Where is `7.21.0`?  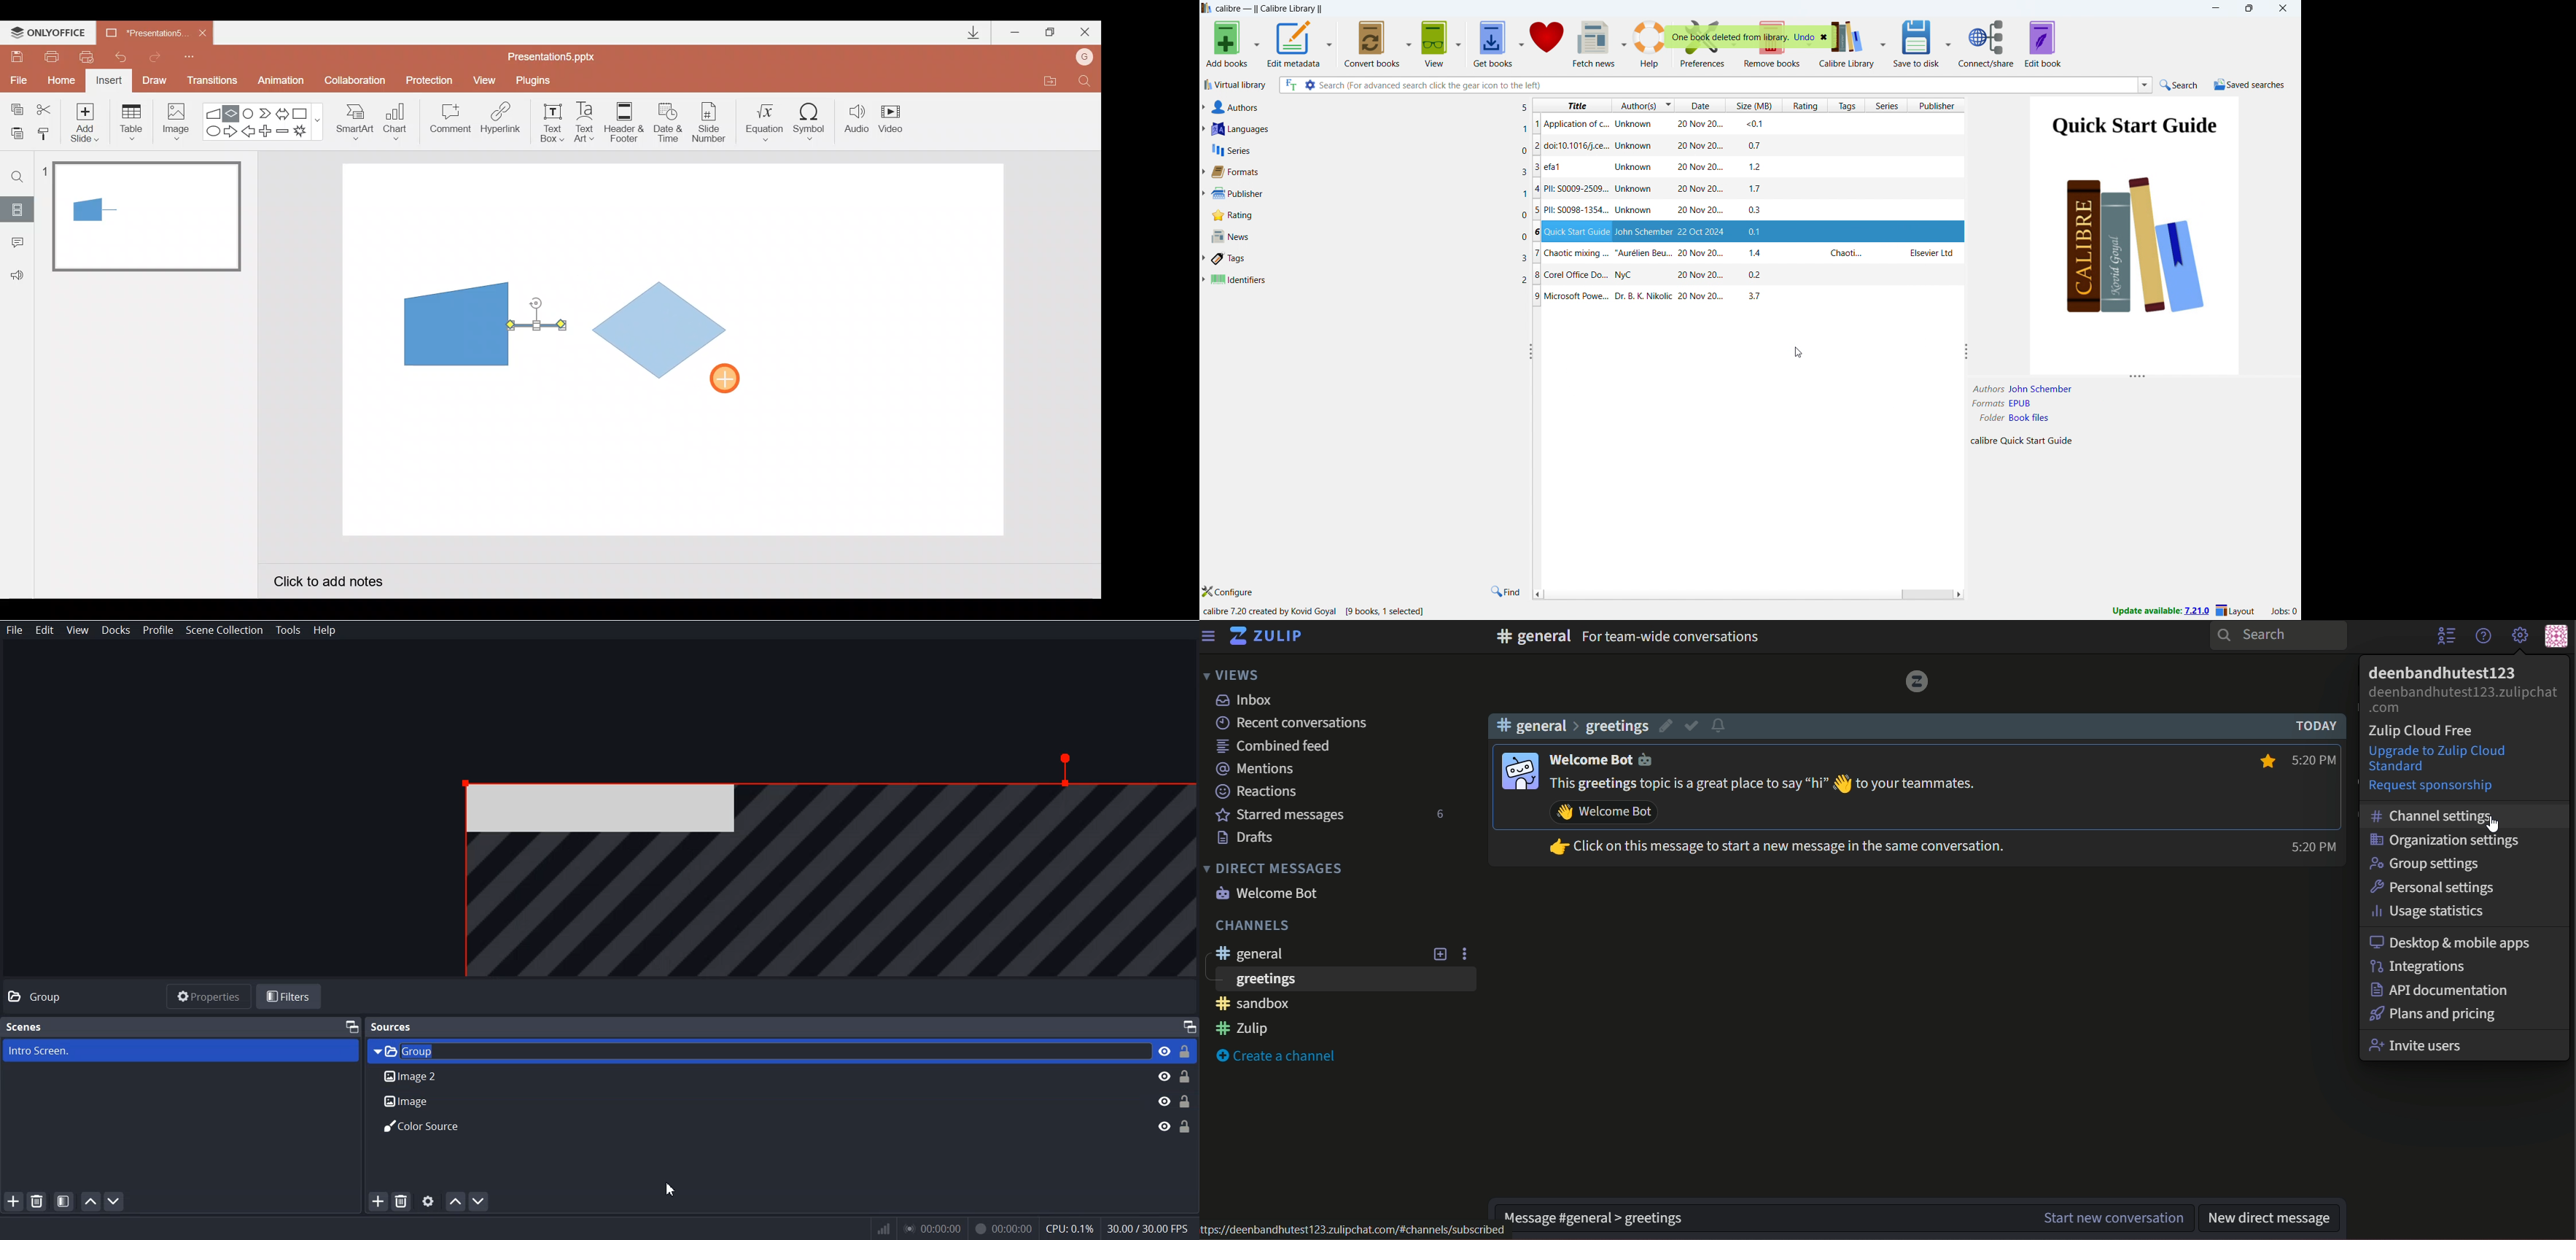 7.21.0 is located at coordinates (2197, 612).